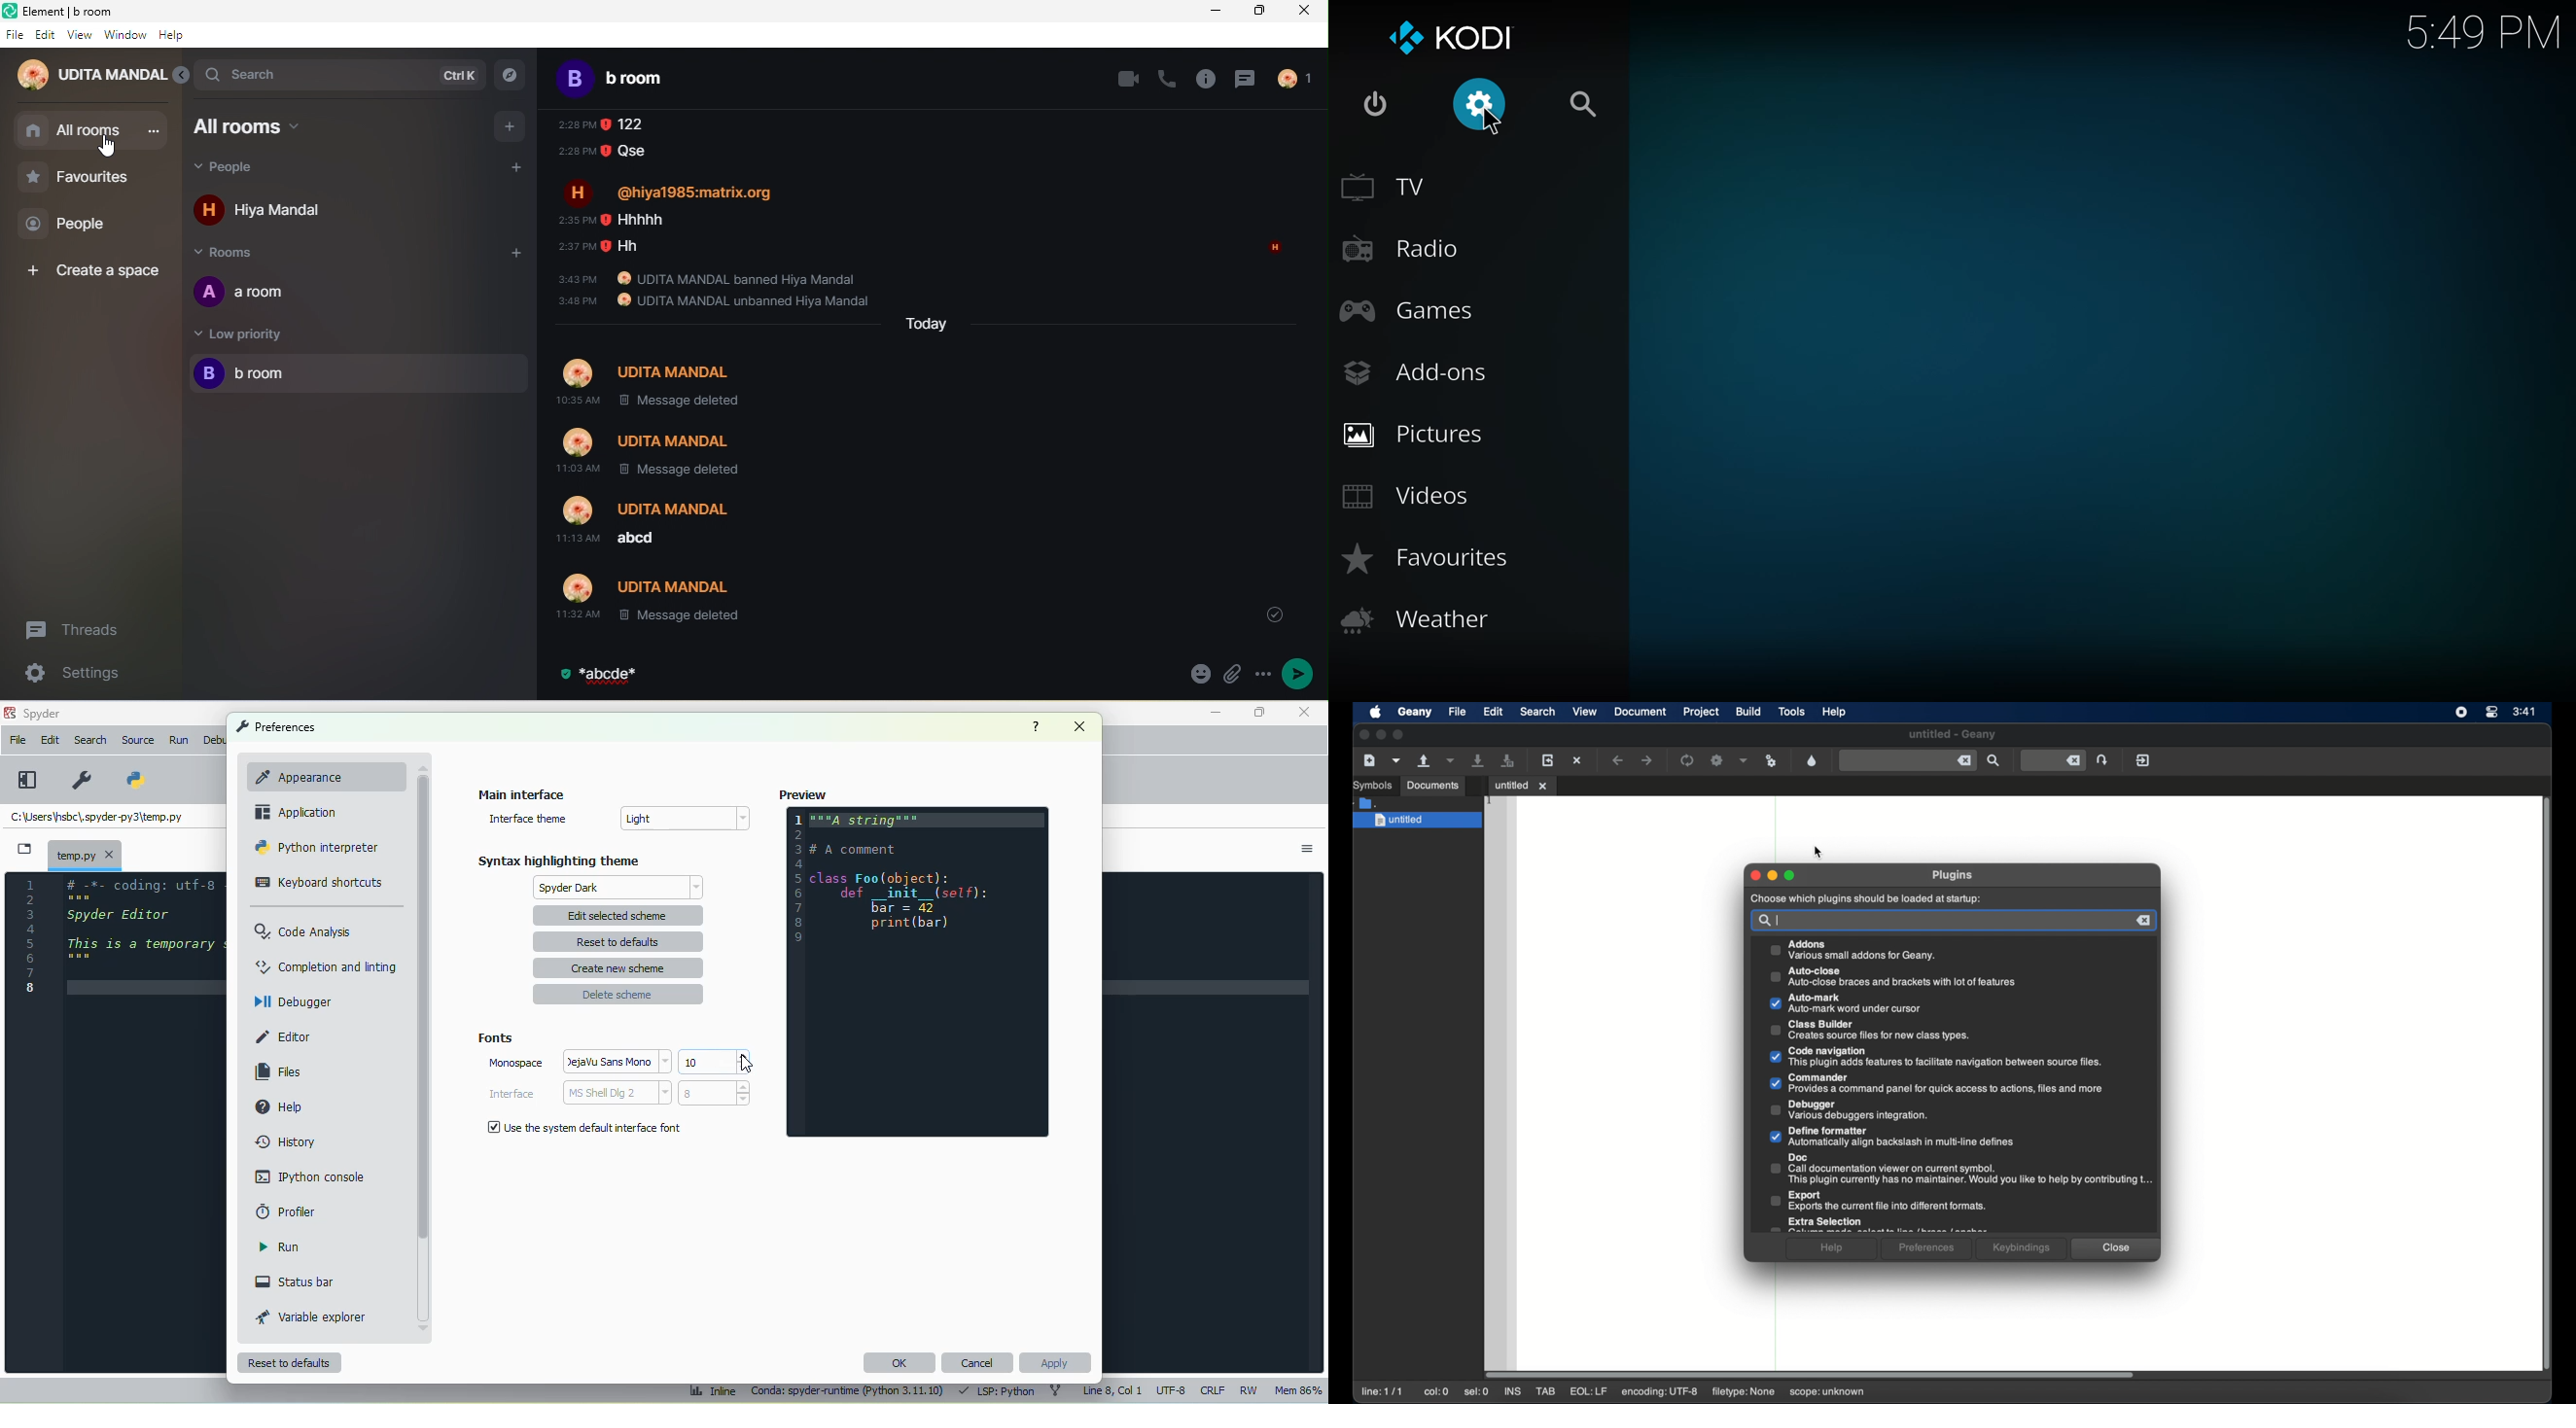 Image resolution: width=2576 pixels, height=1428 pixels. What do you see at coordinates (1250, 1389) in the screenshot?
I see `RW` at bounding box center [1250, 1389].